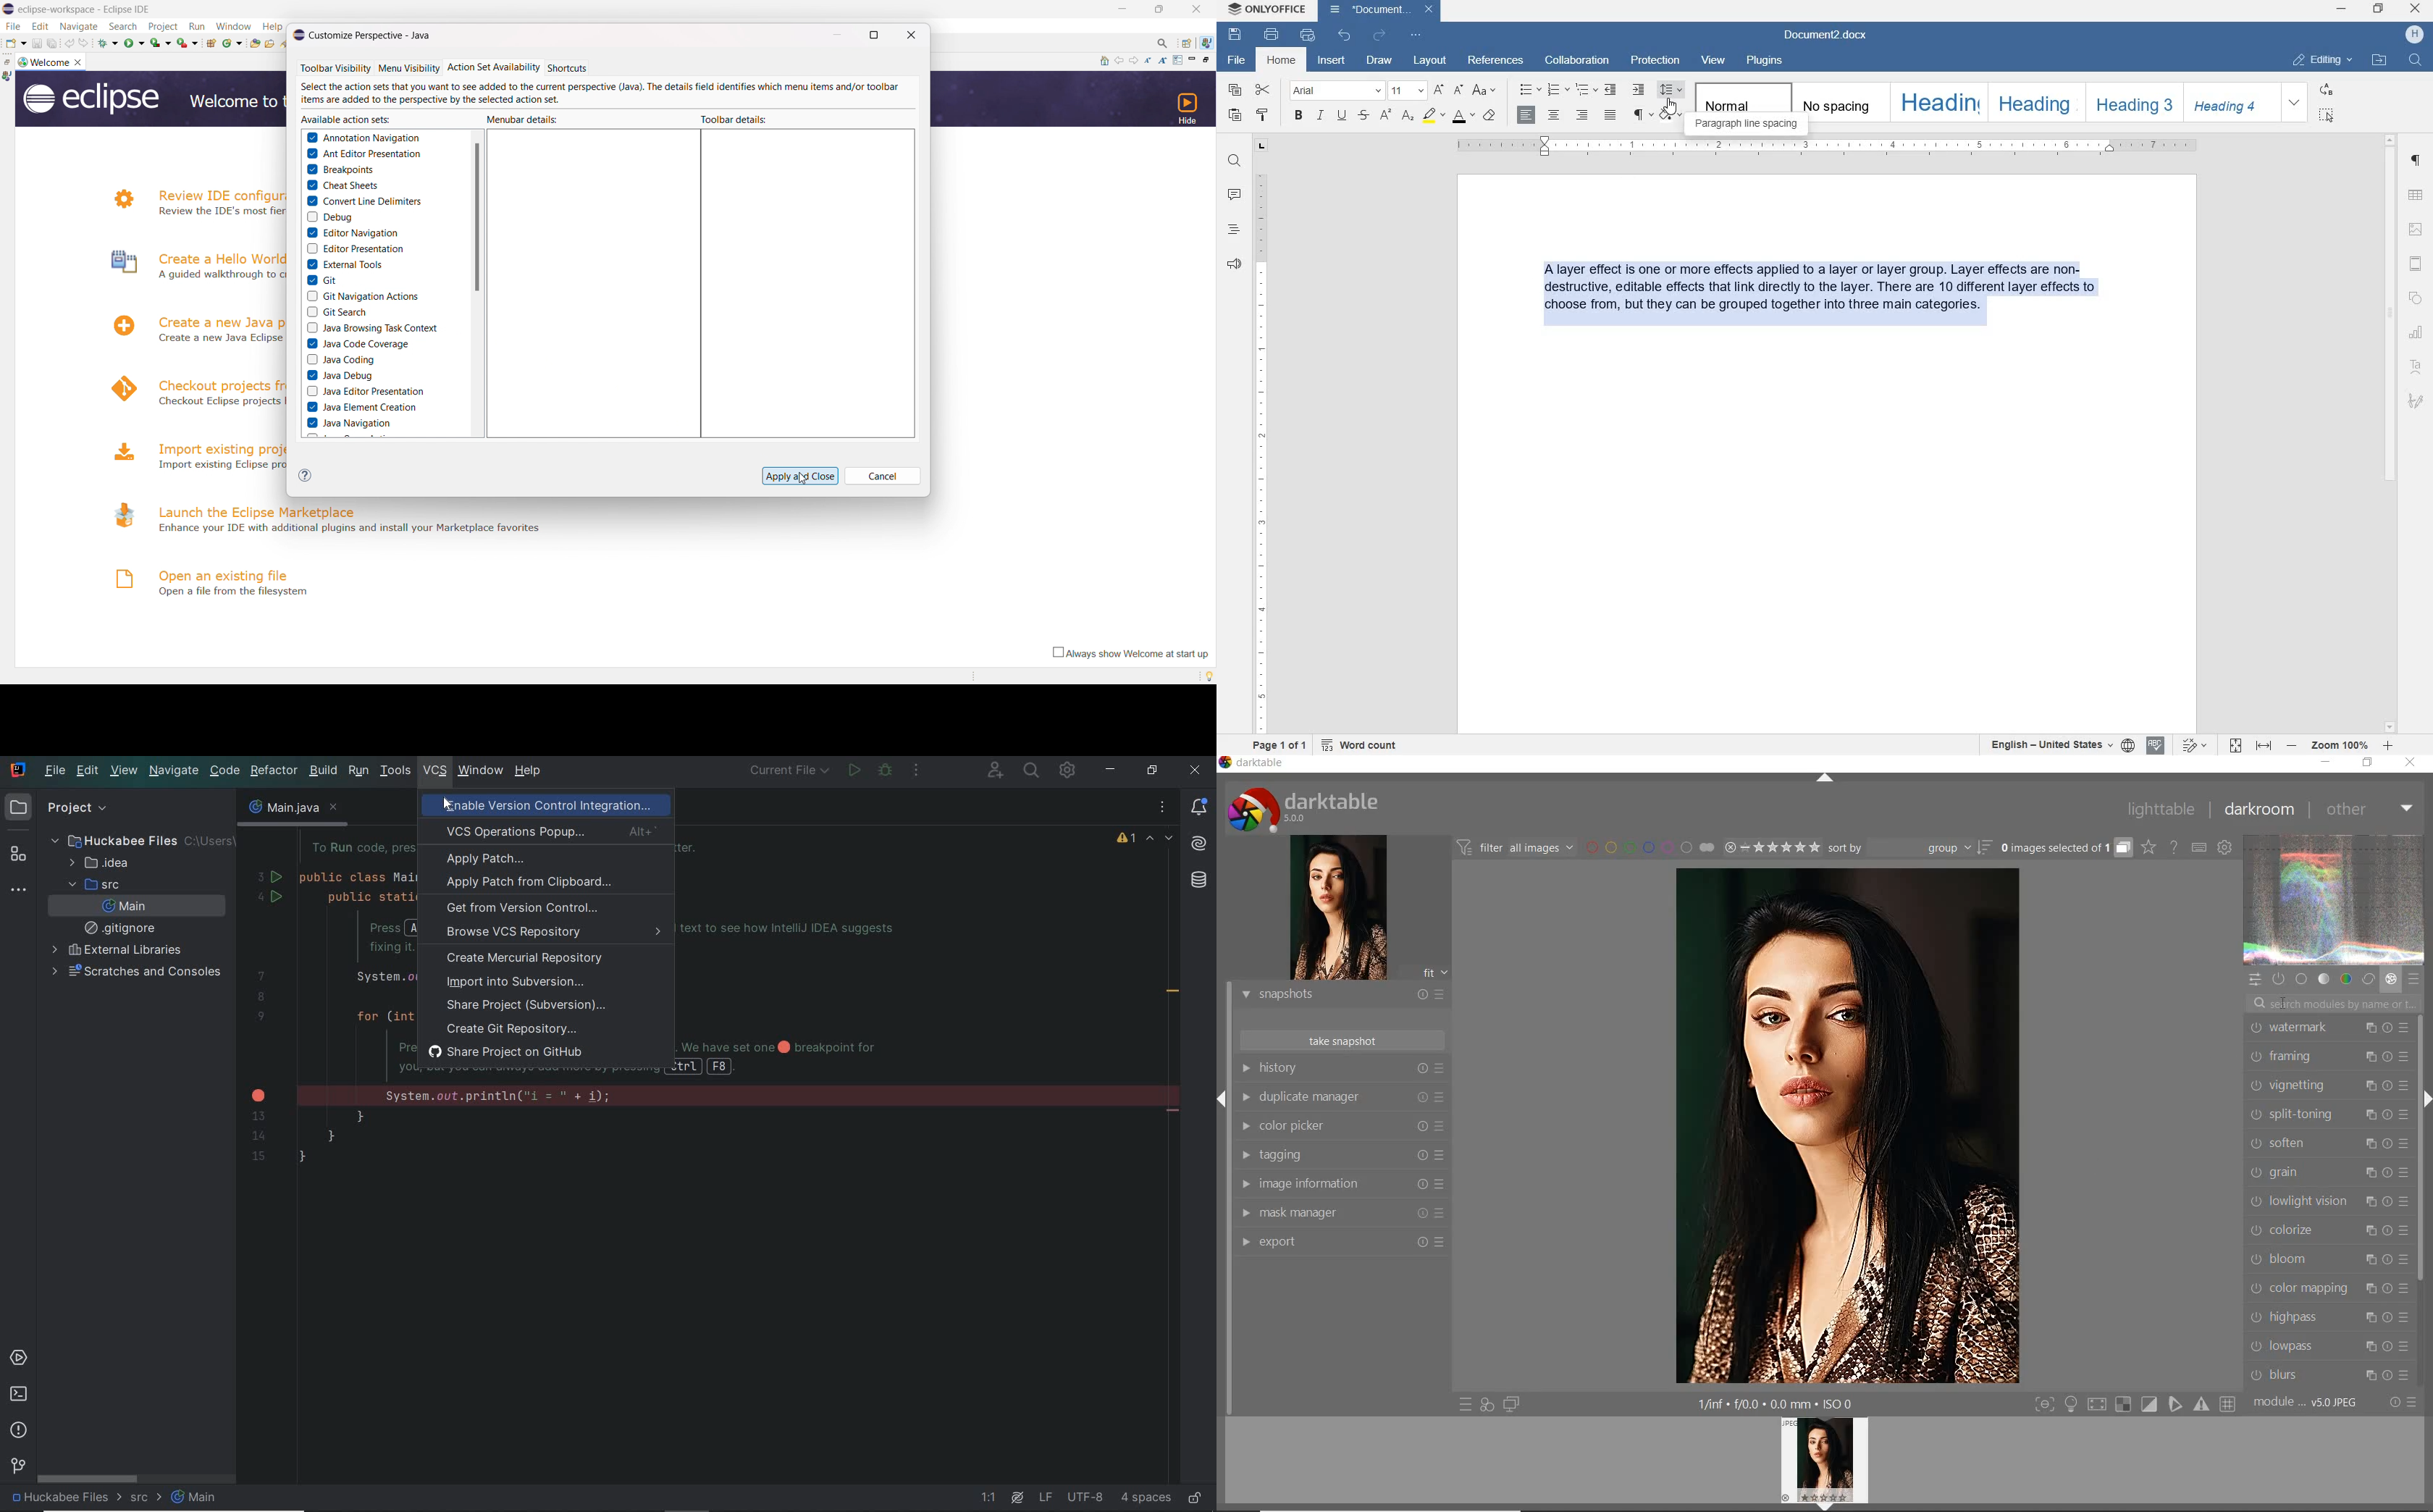 The height and width of the screenshot is (1512, 2436). Describe the element at coordinates (2301, 978) in the screenshot. I see `base` at that location.